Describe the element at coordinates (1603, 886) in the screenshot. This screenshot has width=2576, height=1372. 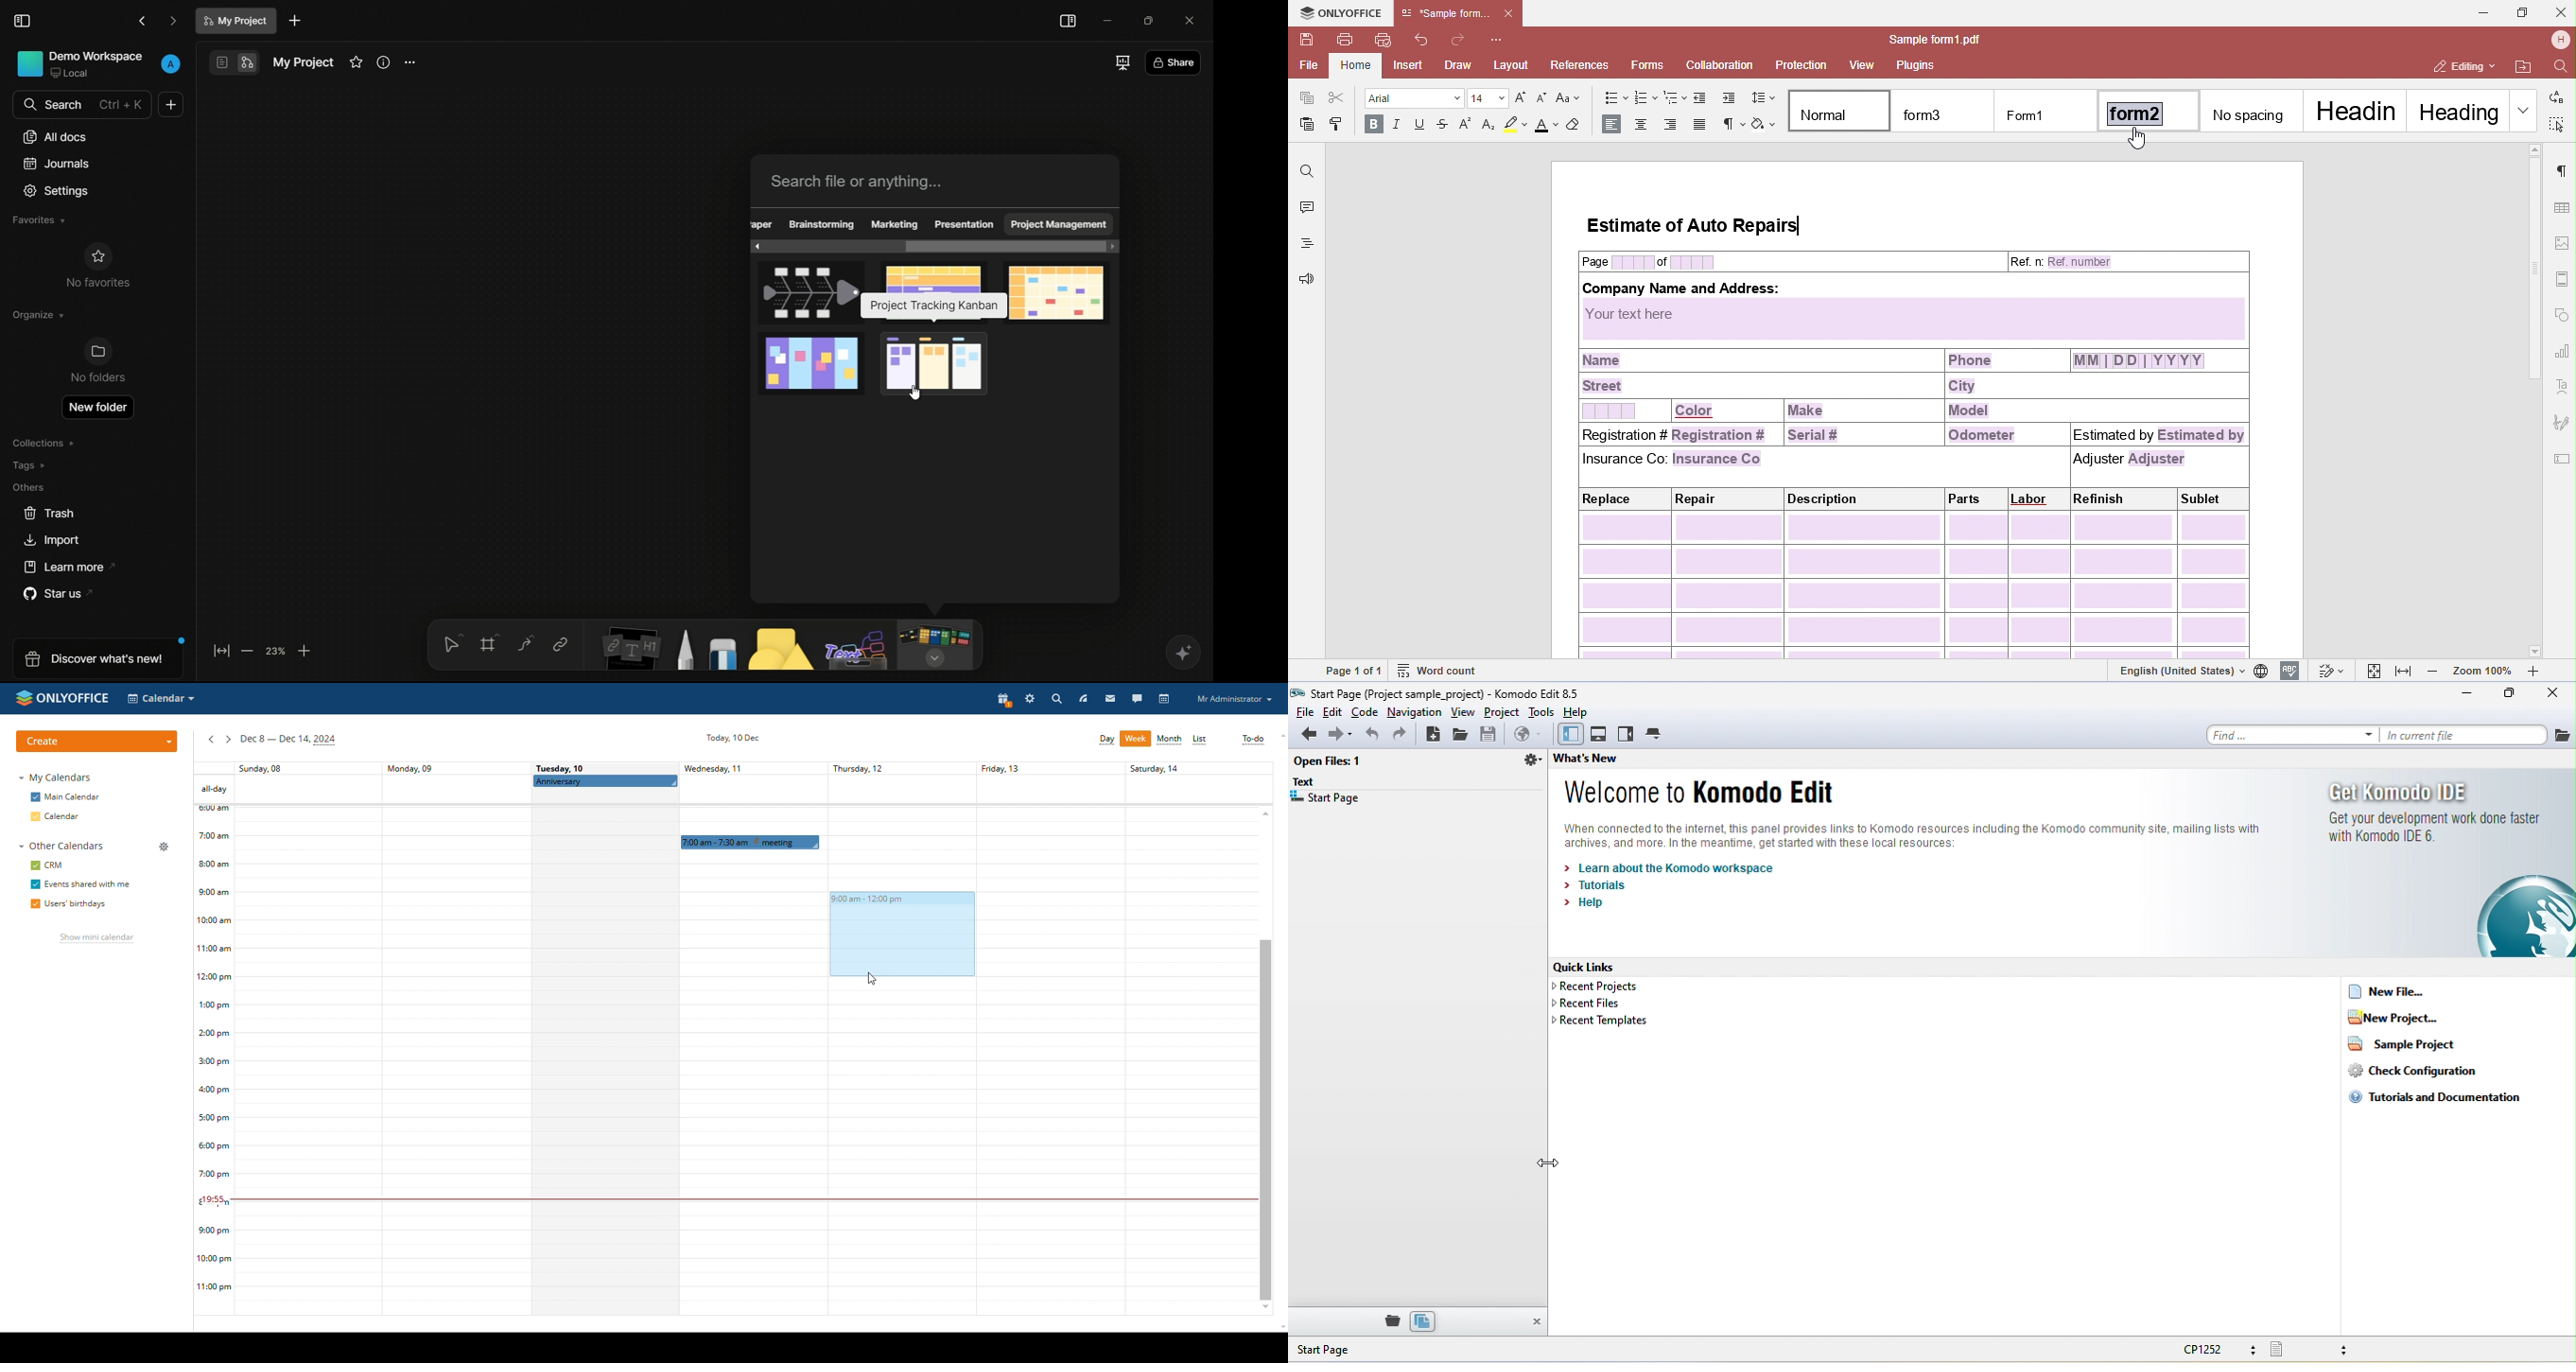
I see `tutorials` at that location.